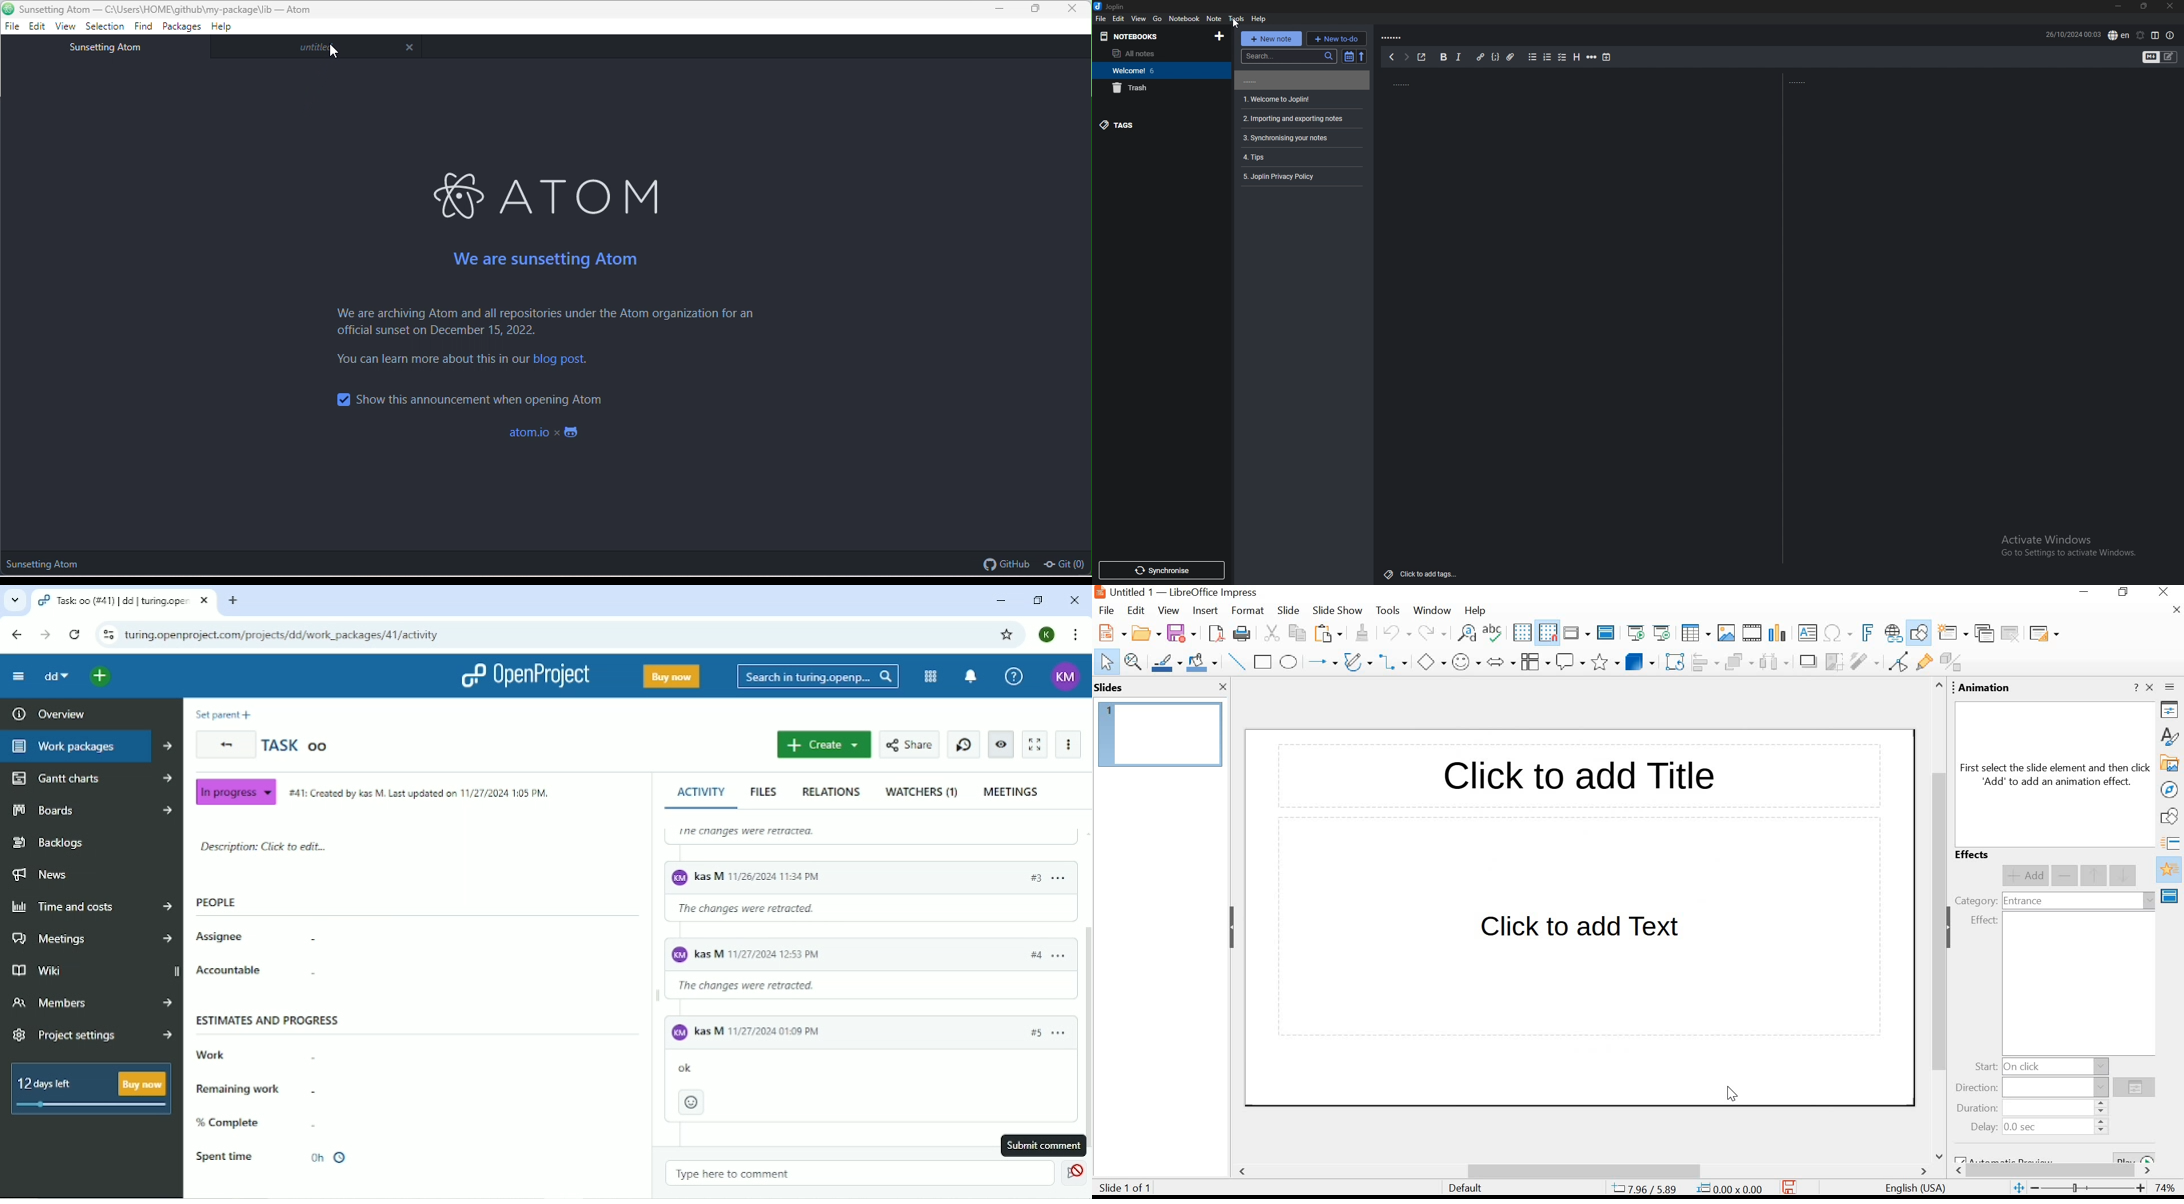 The height and width of the screenshot is (1204, 2184). Describe the element at coordinates (1578, 57) in the screenshot. I see `heading` at that location.